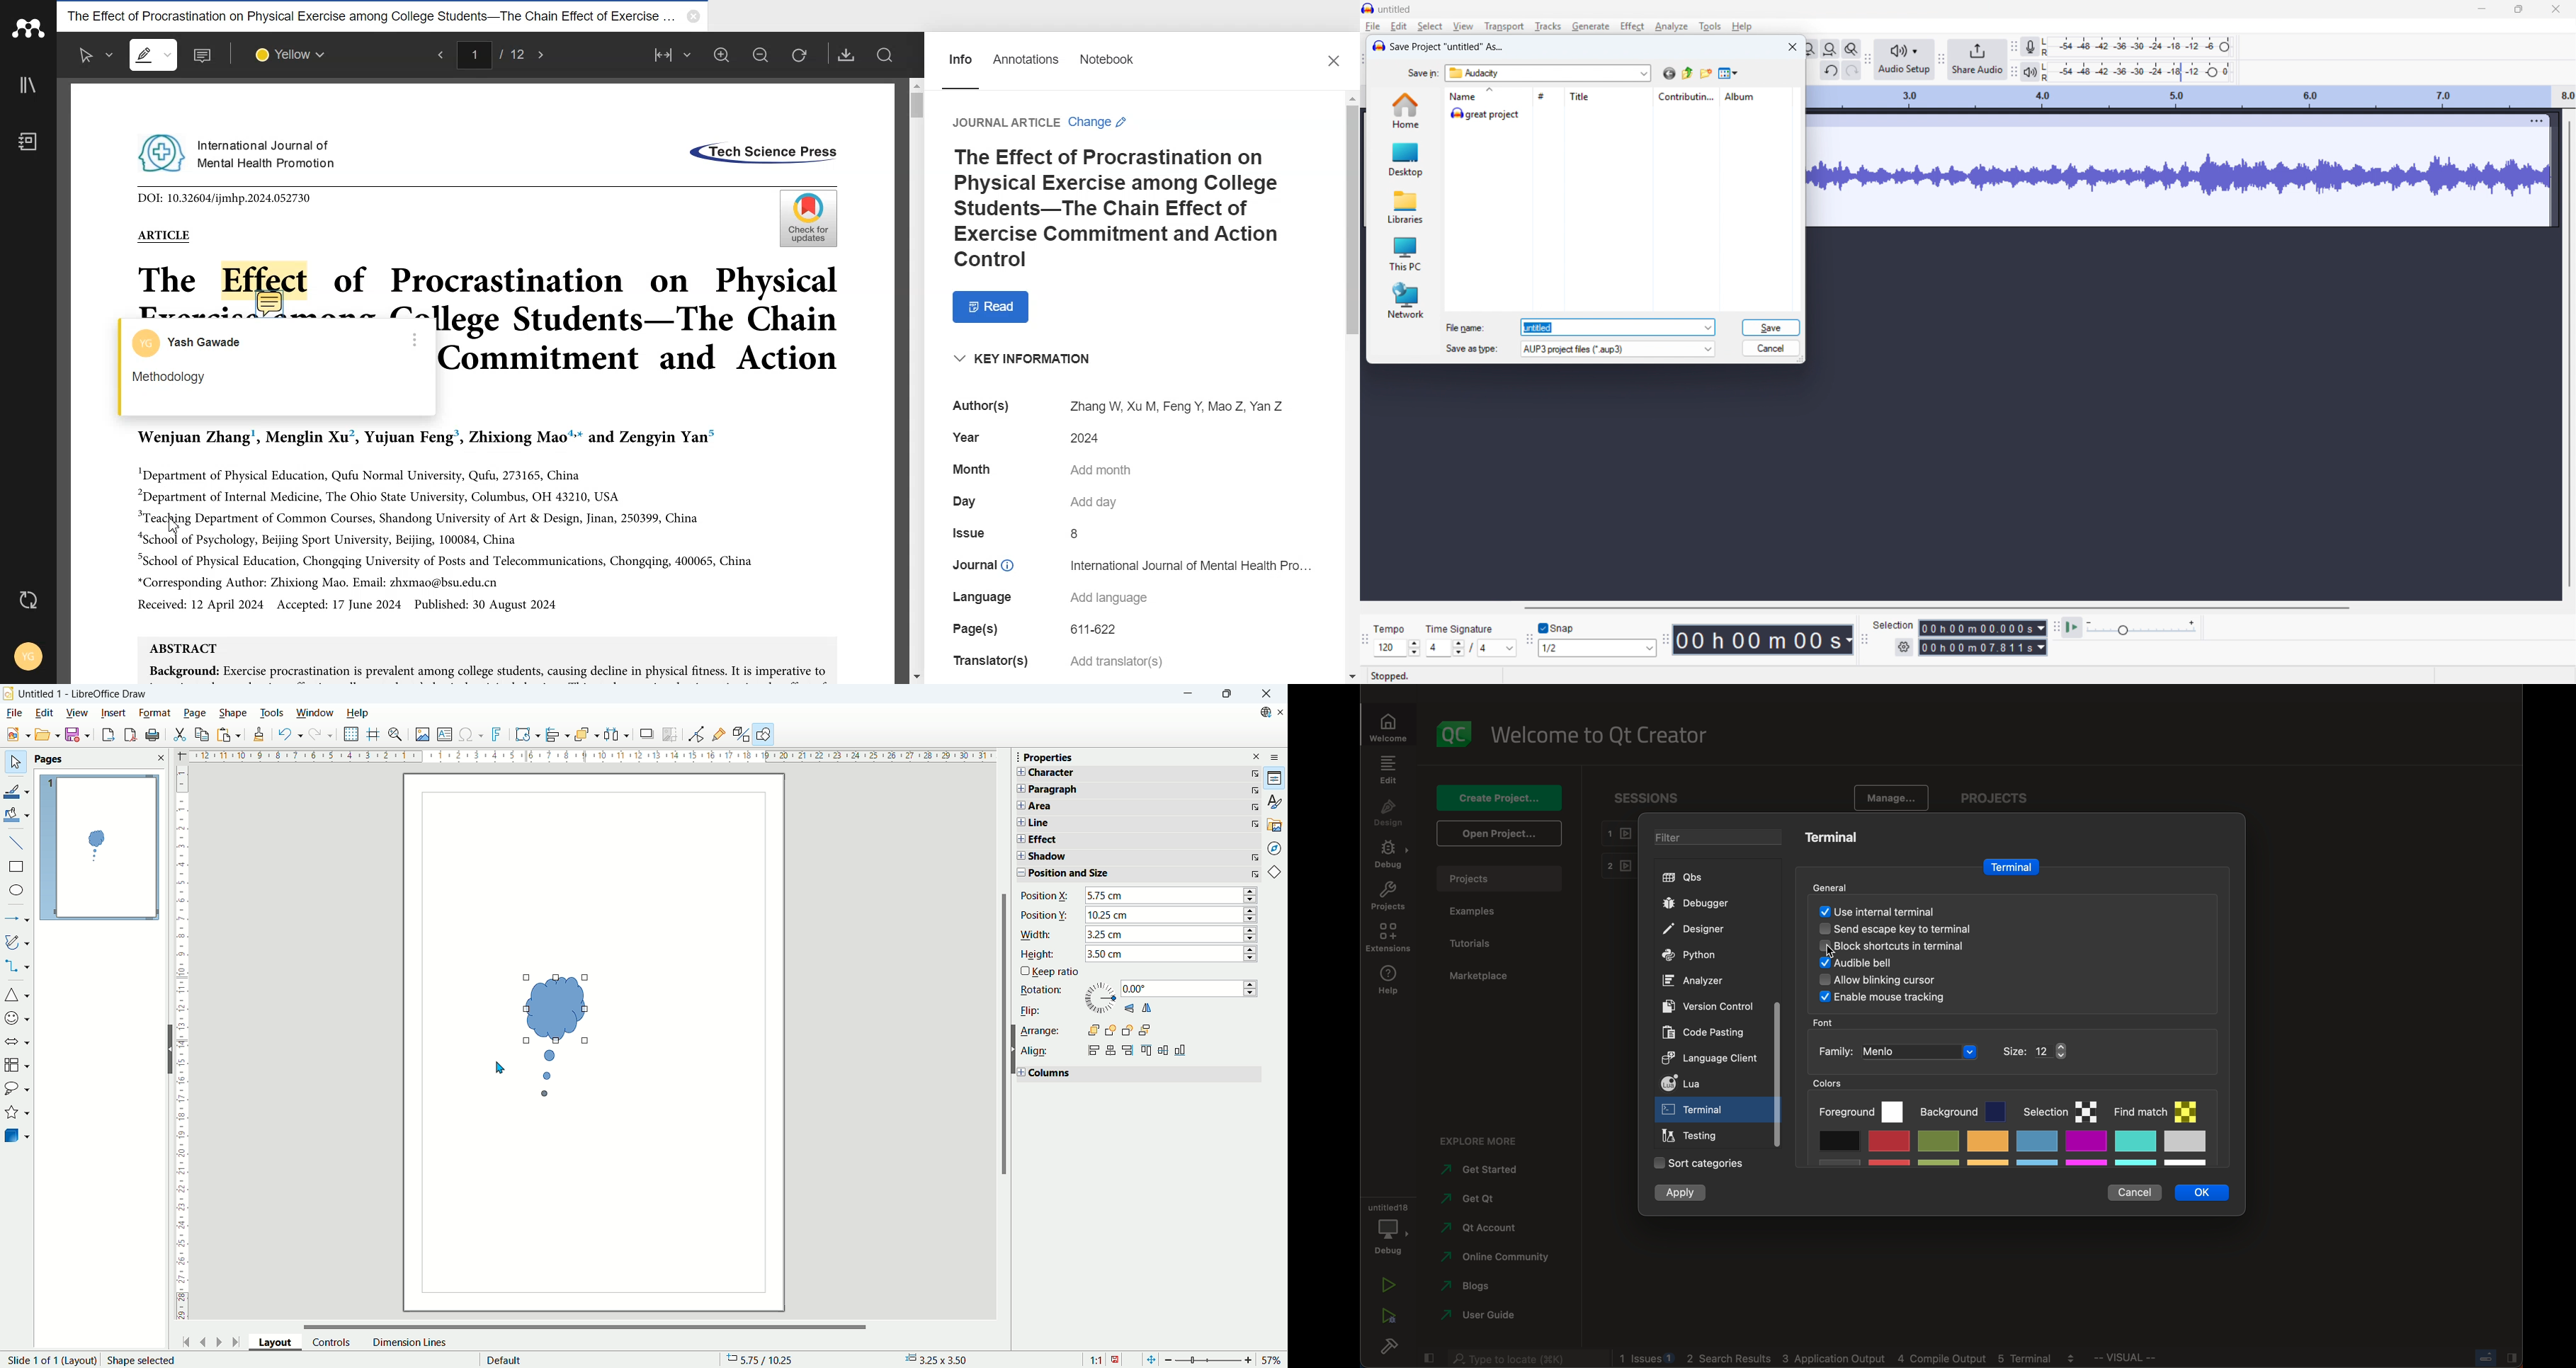 This screenshot has width=2576, height=1372. What do you see at coordinates (1226, 694) in the screenshot?
I see `Maximize` at bounding box center [1226, 694].